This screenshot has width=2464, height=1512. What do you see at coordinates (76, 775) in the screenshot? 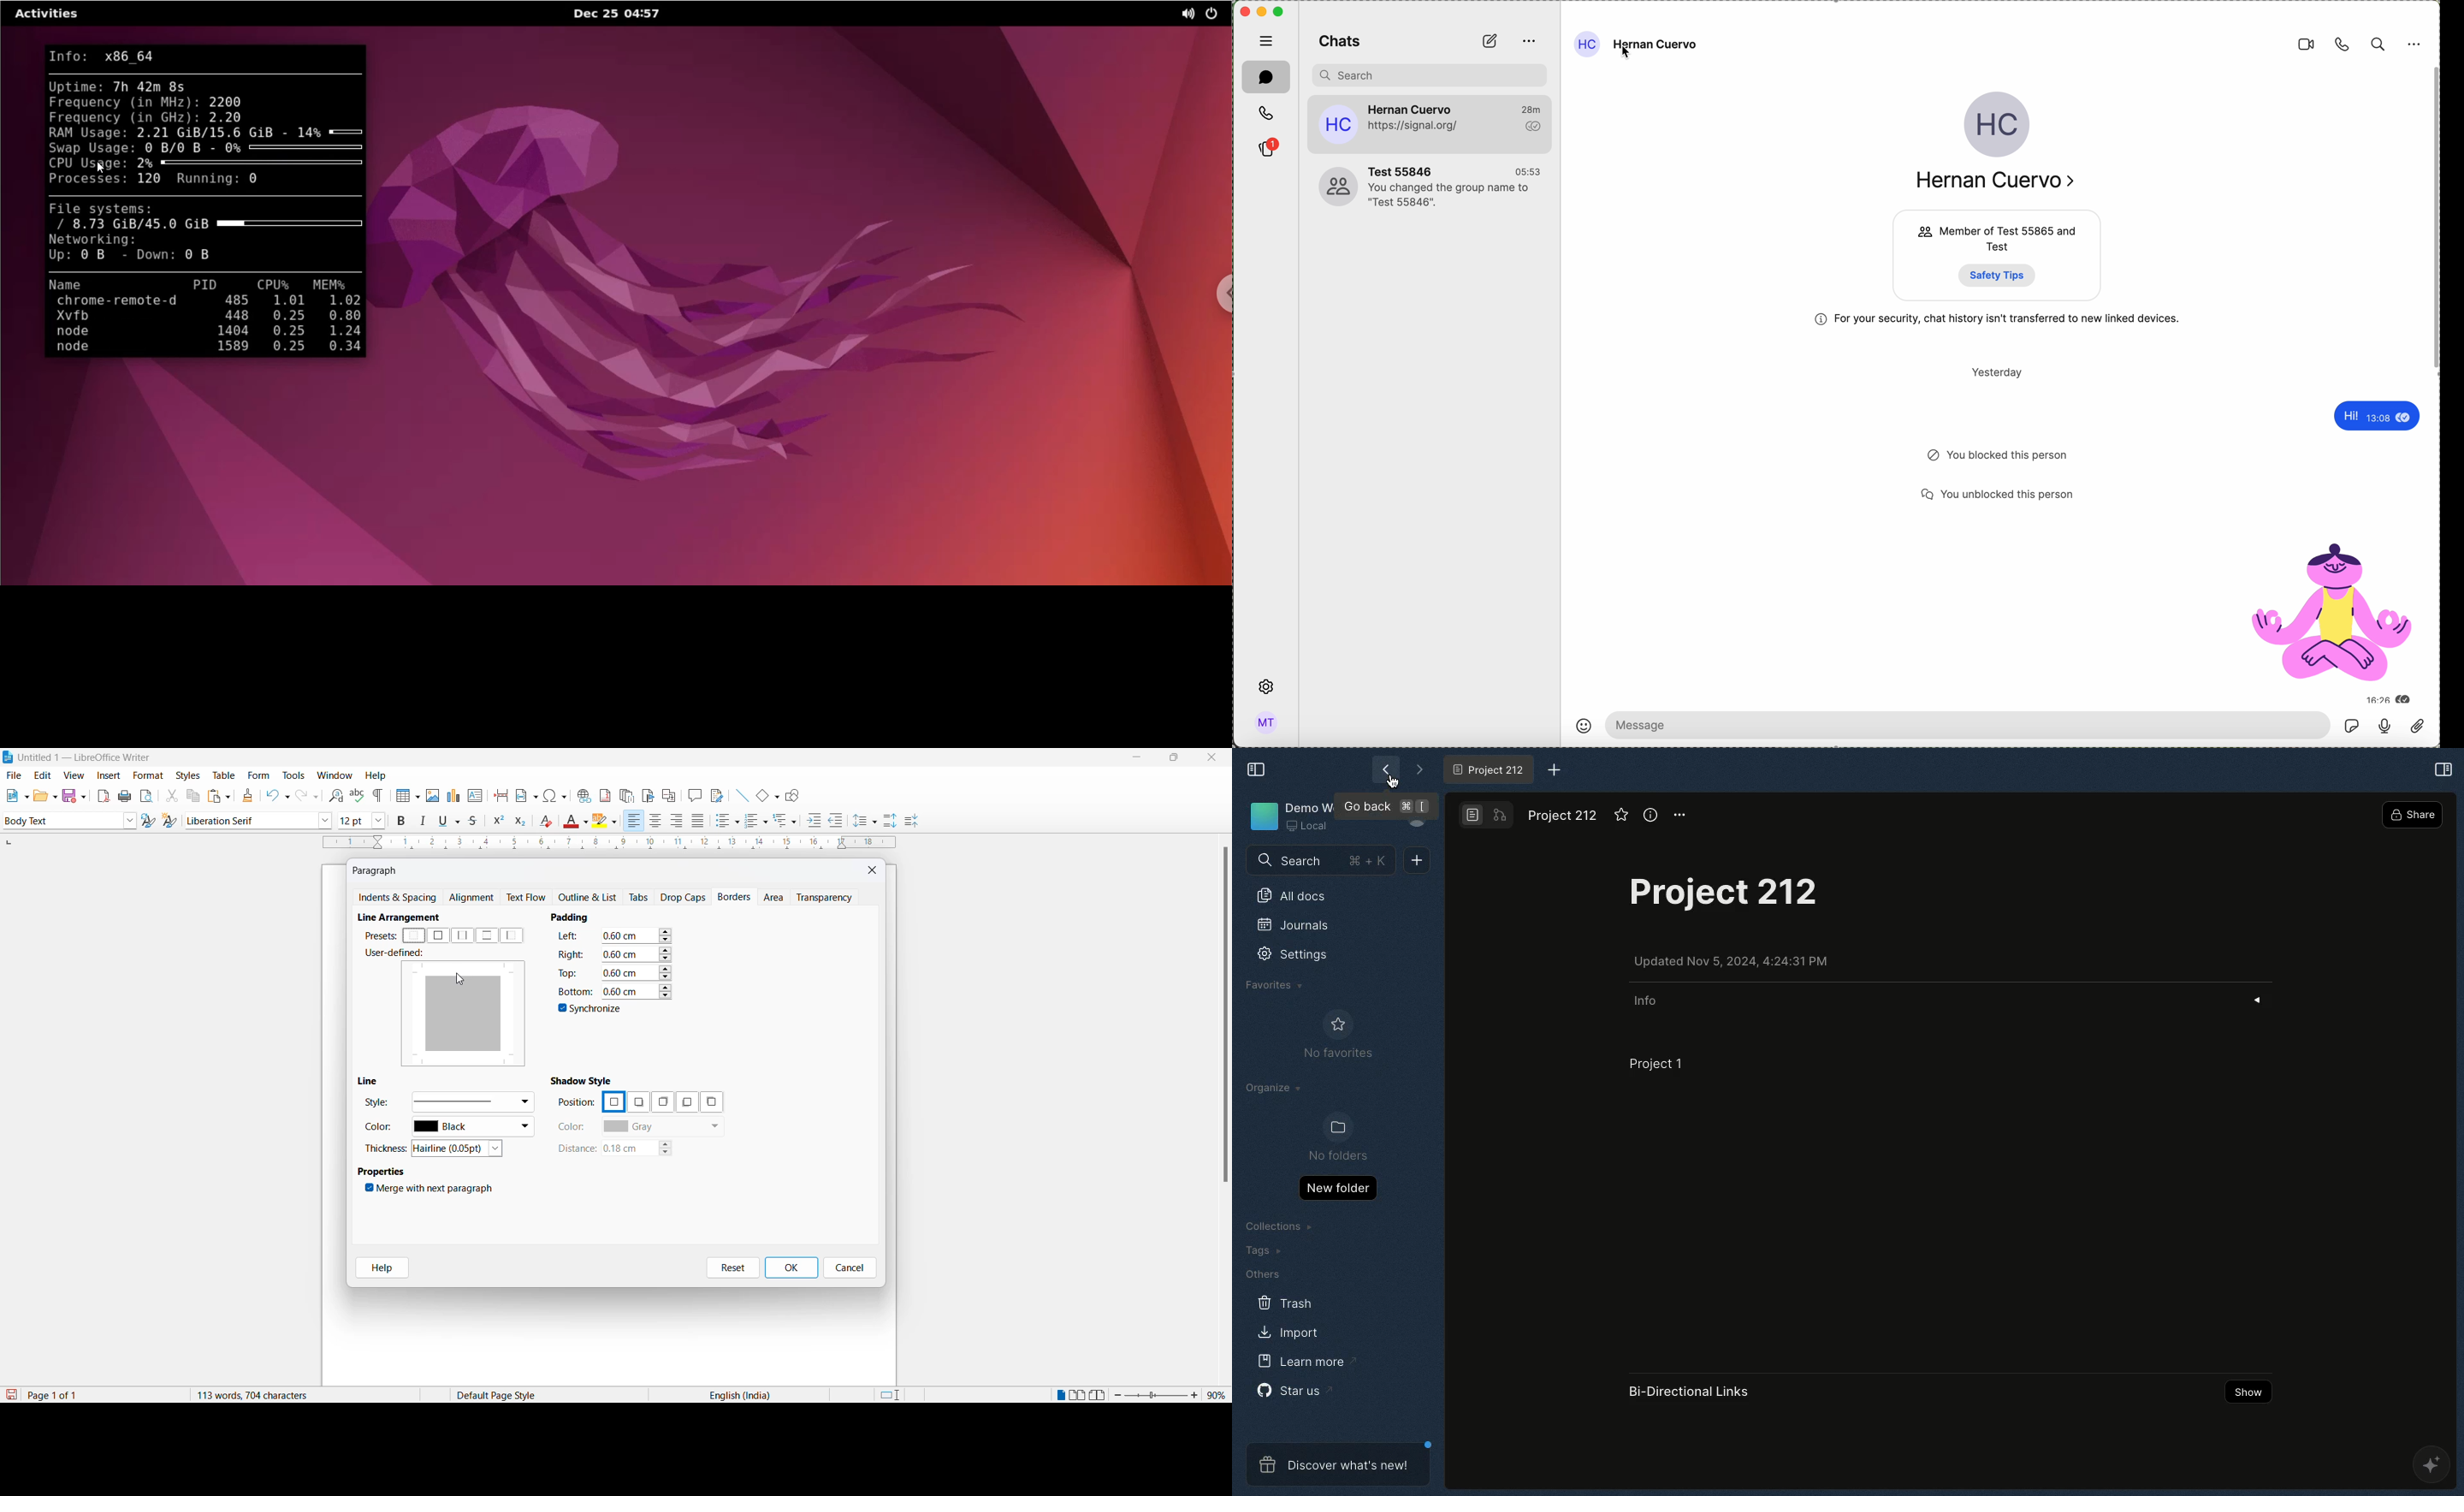
I see `view` at bounding box center [76, 775].